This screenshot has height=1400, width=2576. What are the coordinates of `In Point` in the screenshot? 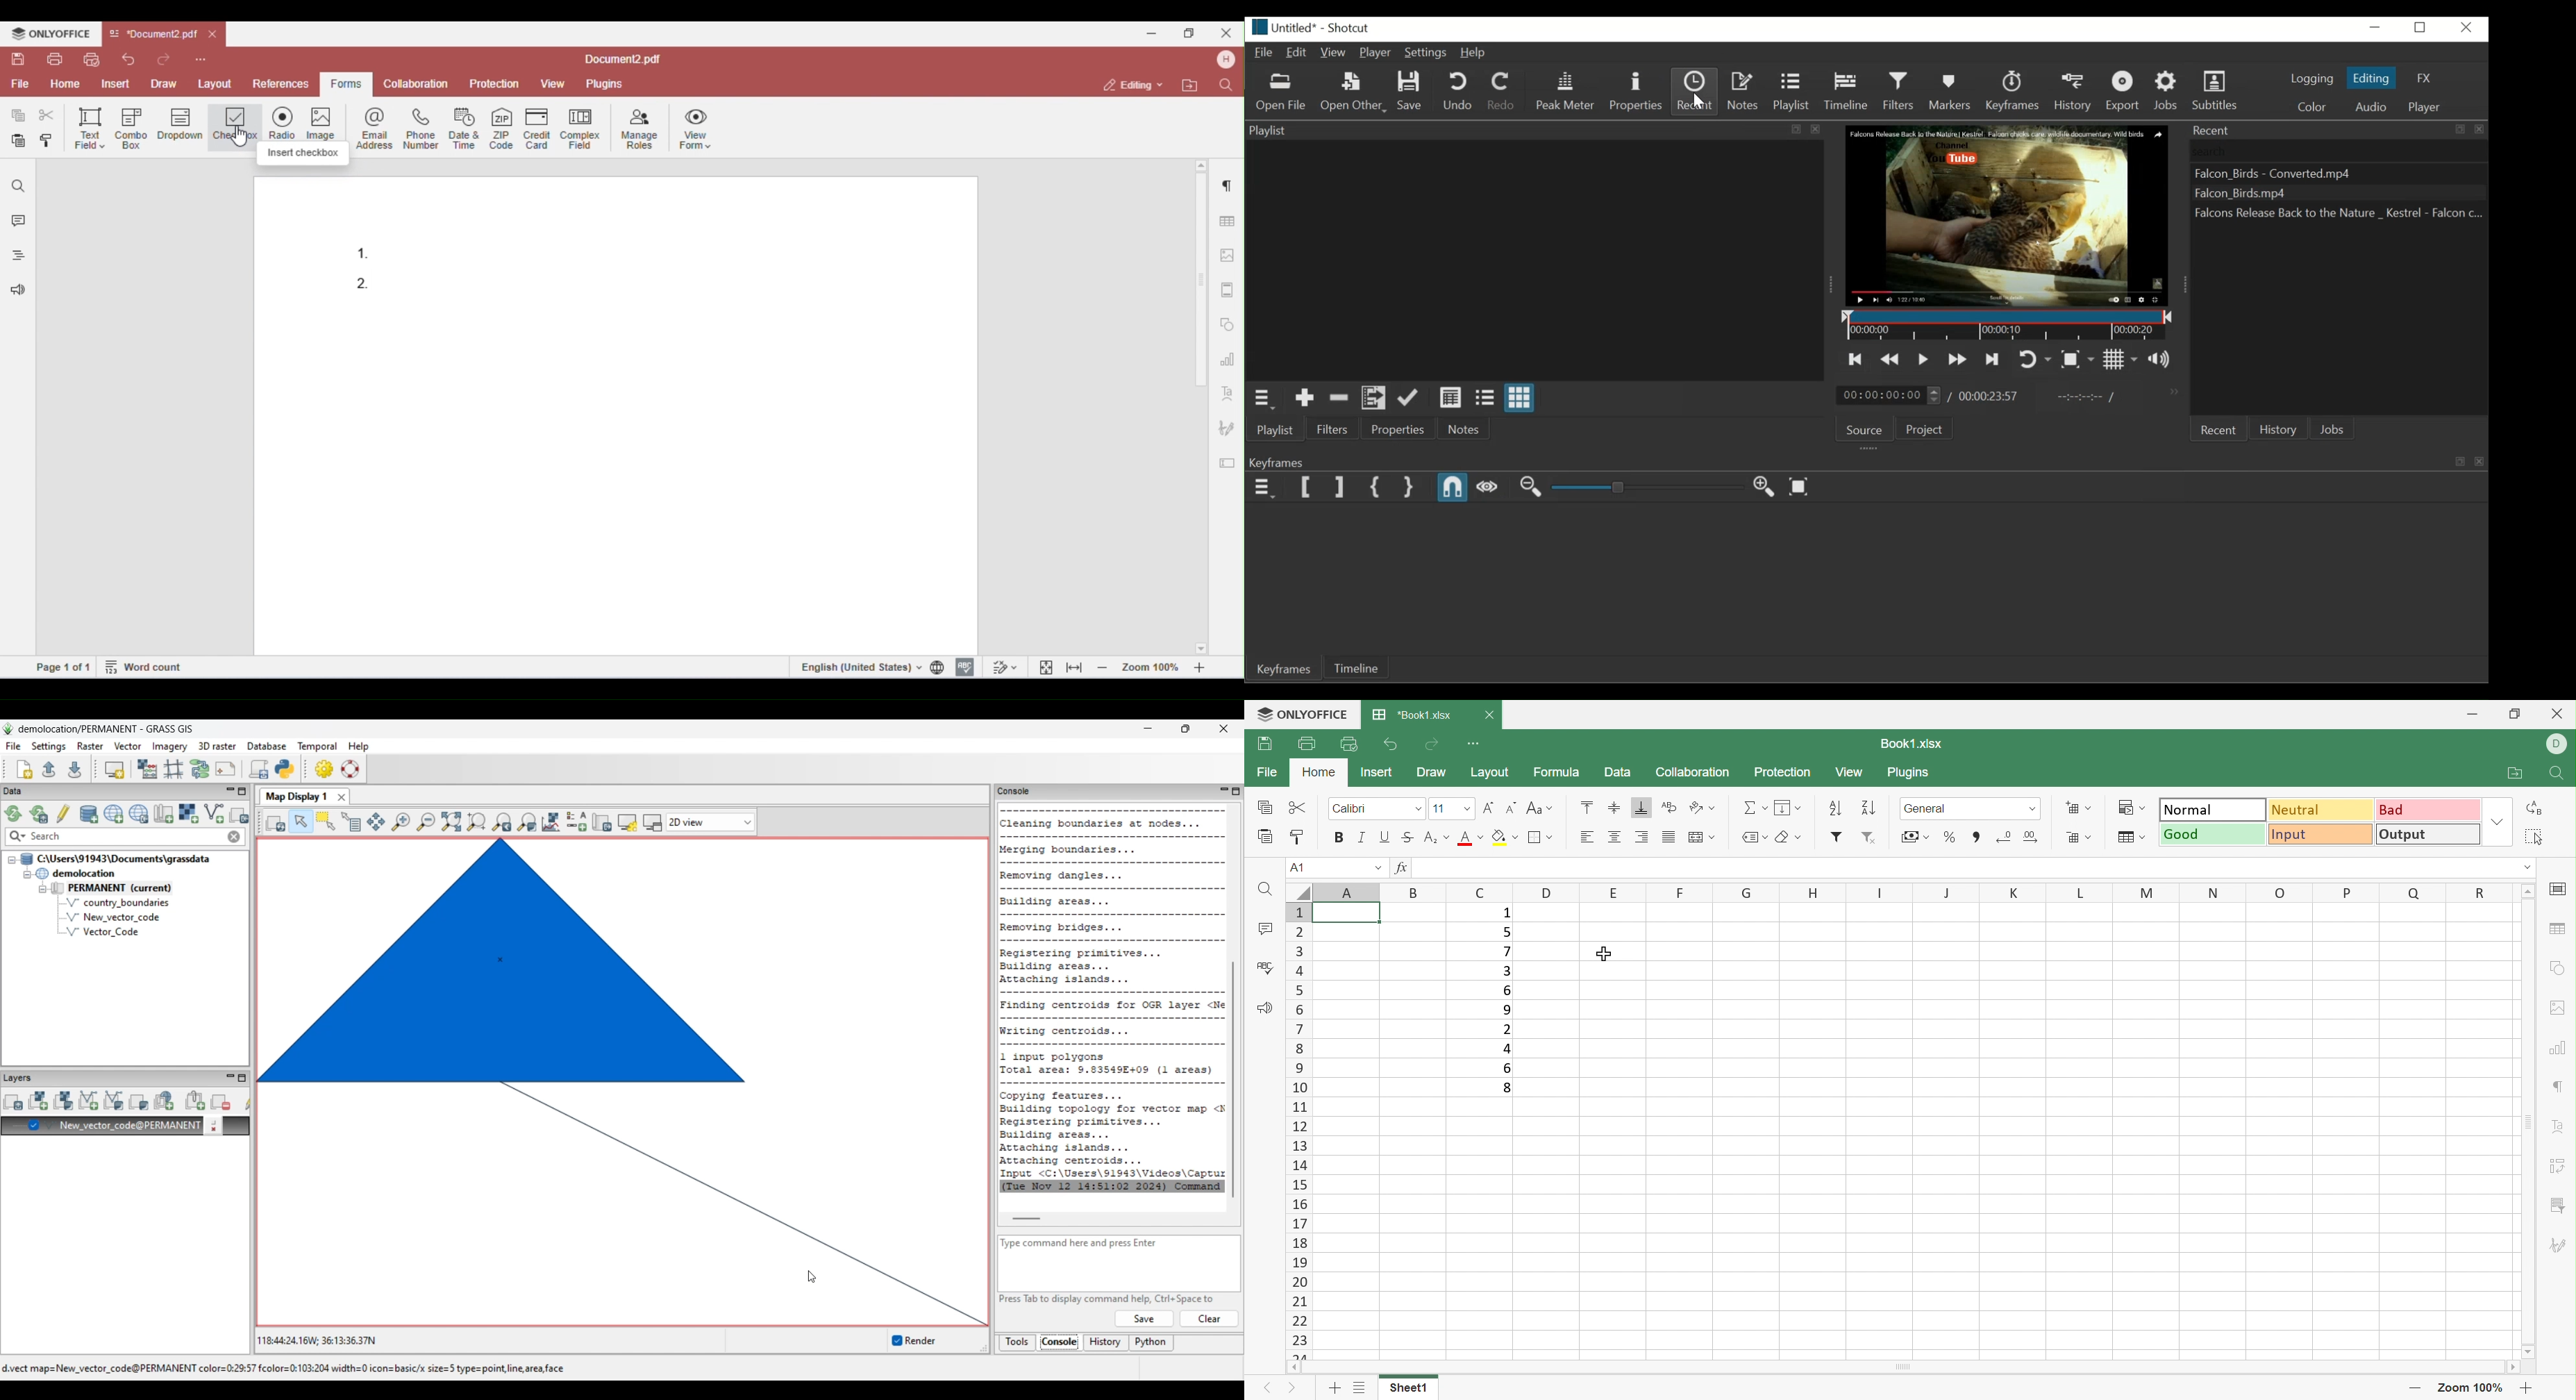 It's located at (2085, 397).